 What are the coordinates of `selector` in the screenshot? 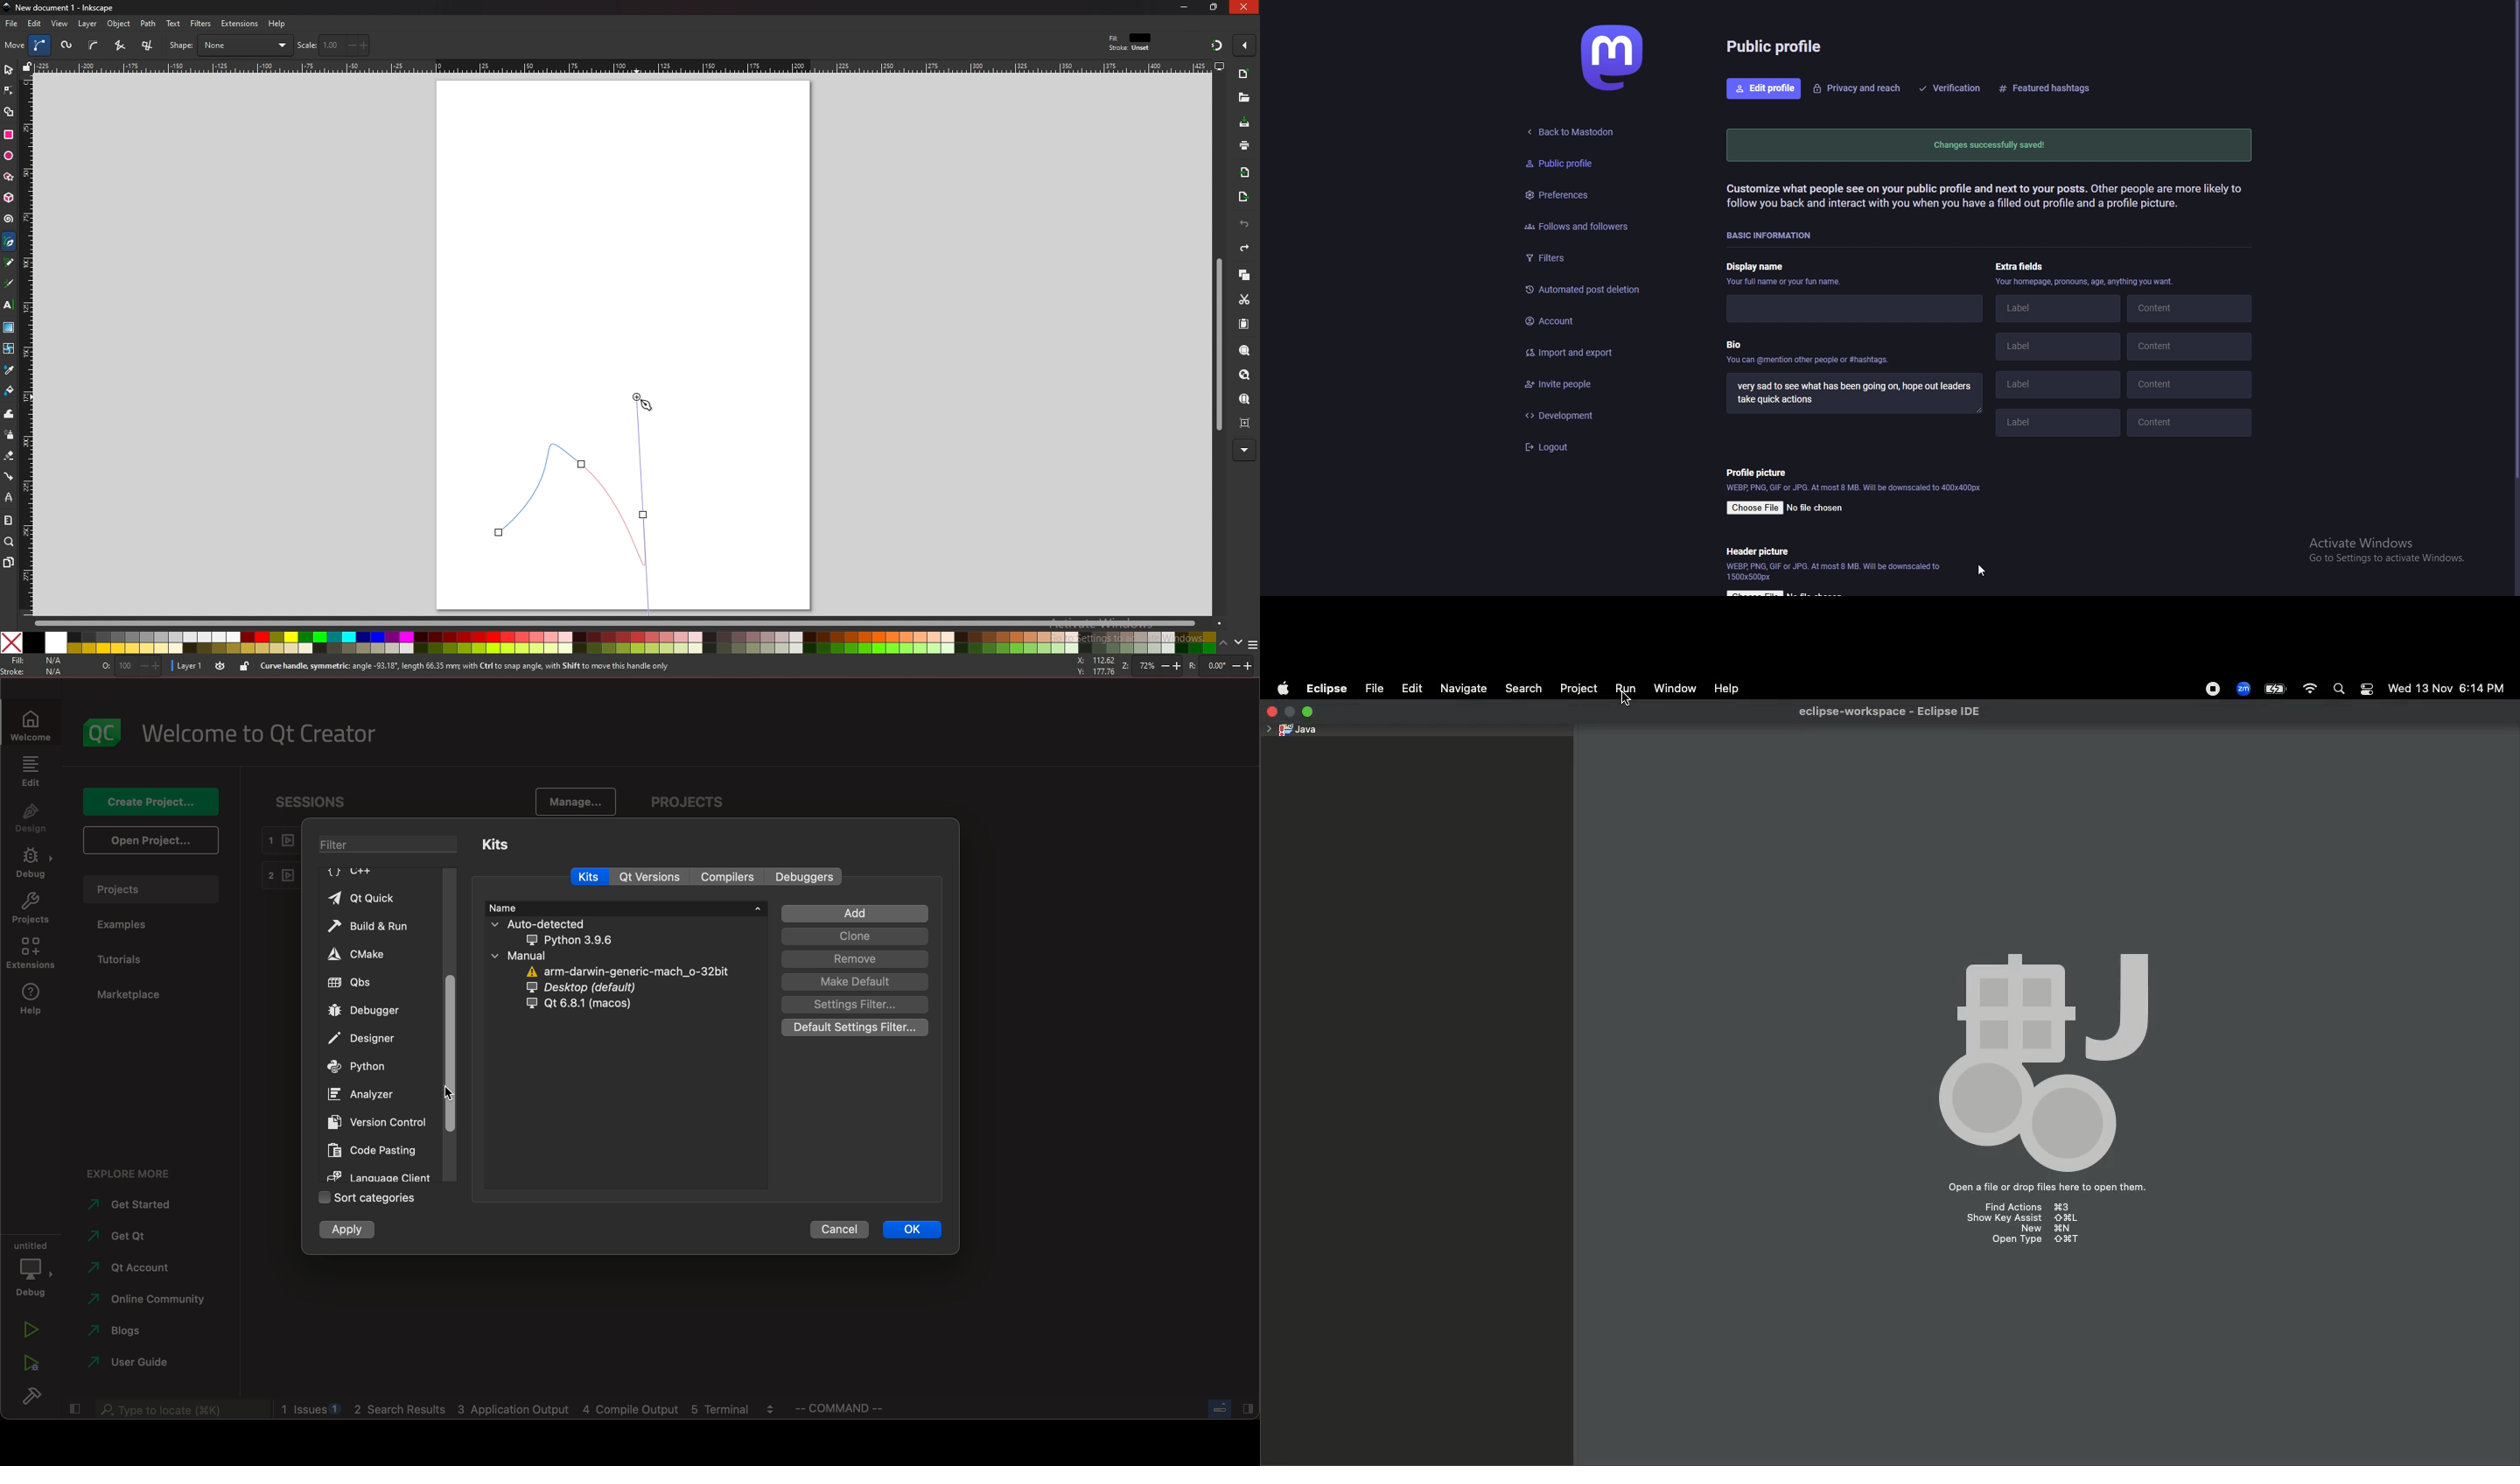 It's located at (9, 70).